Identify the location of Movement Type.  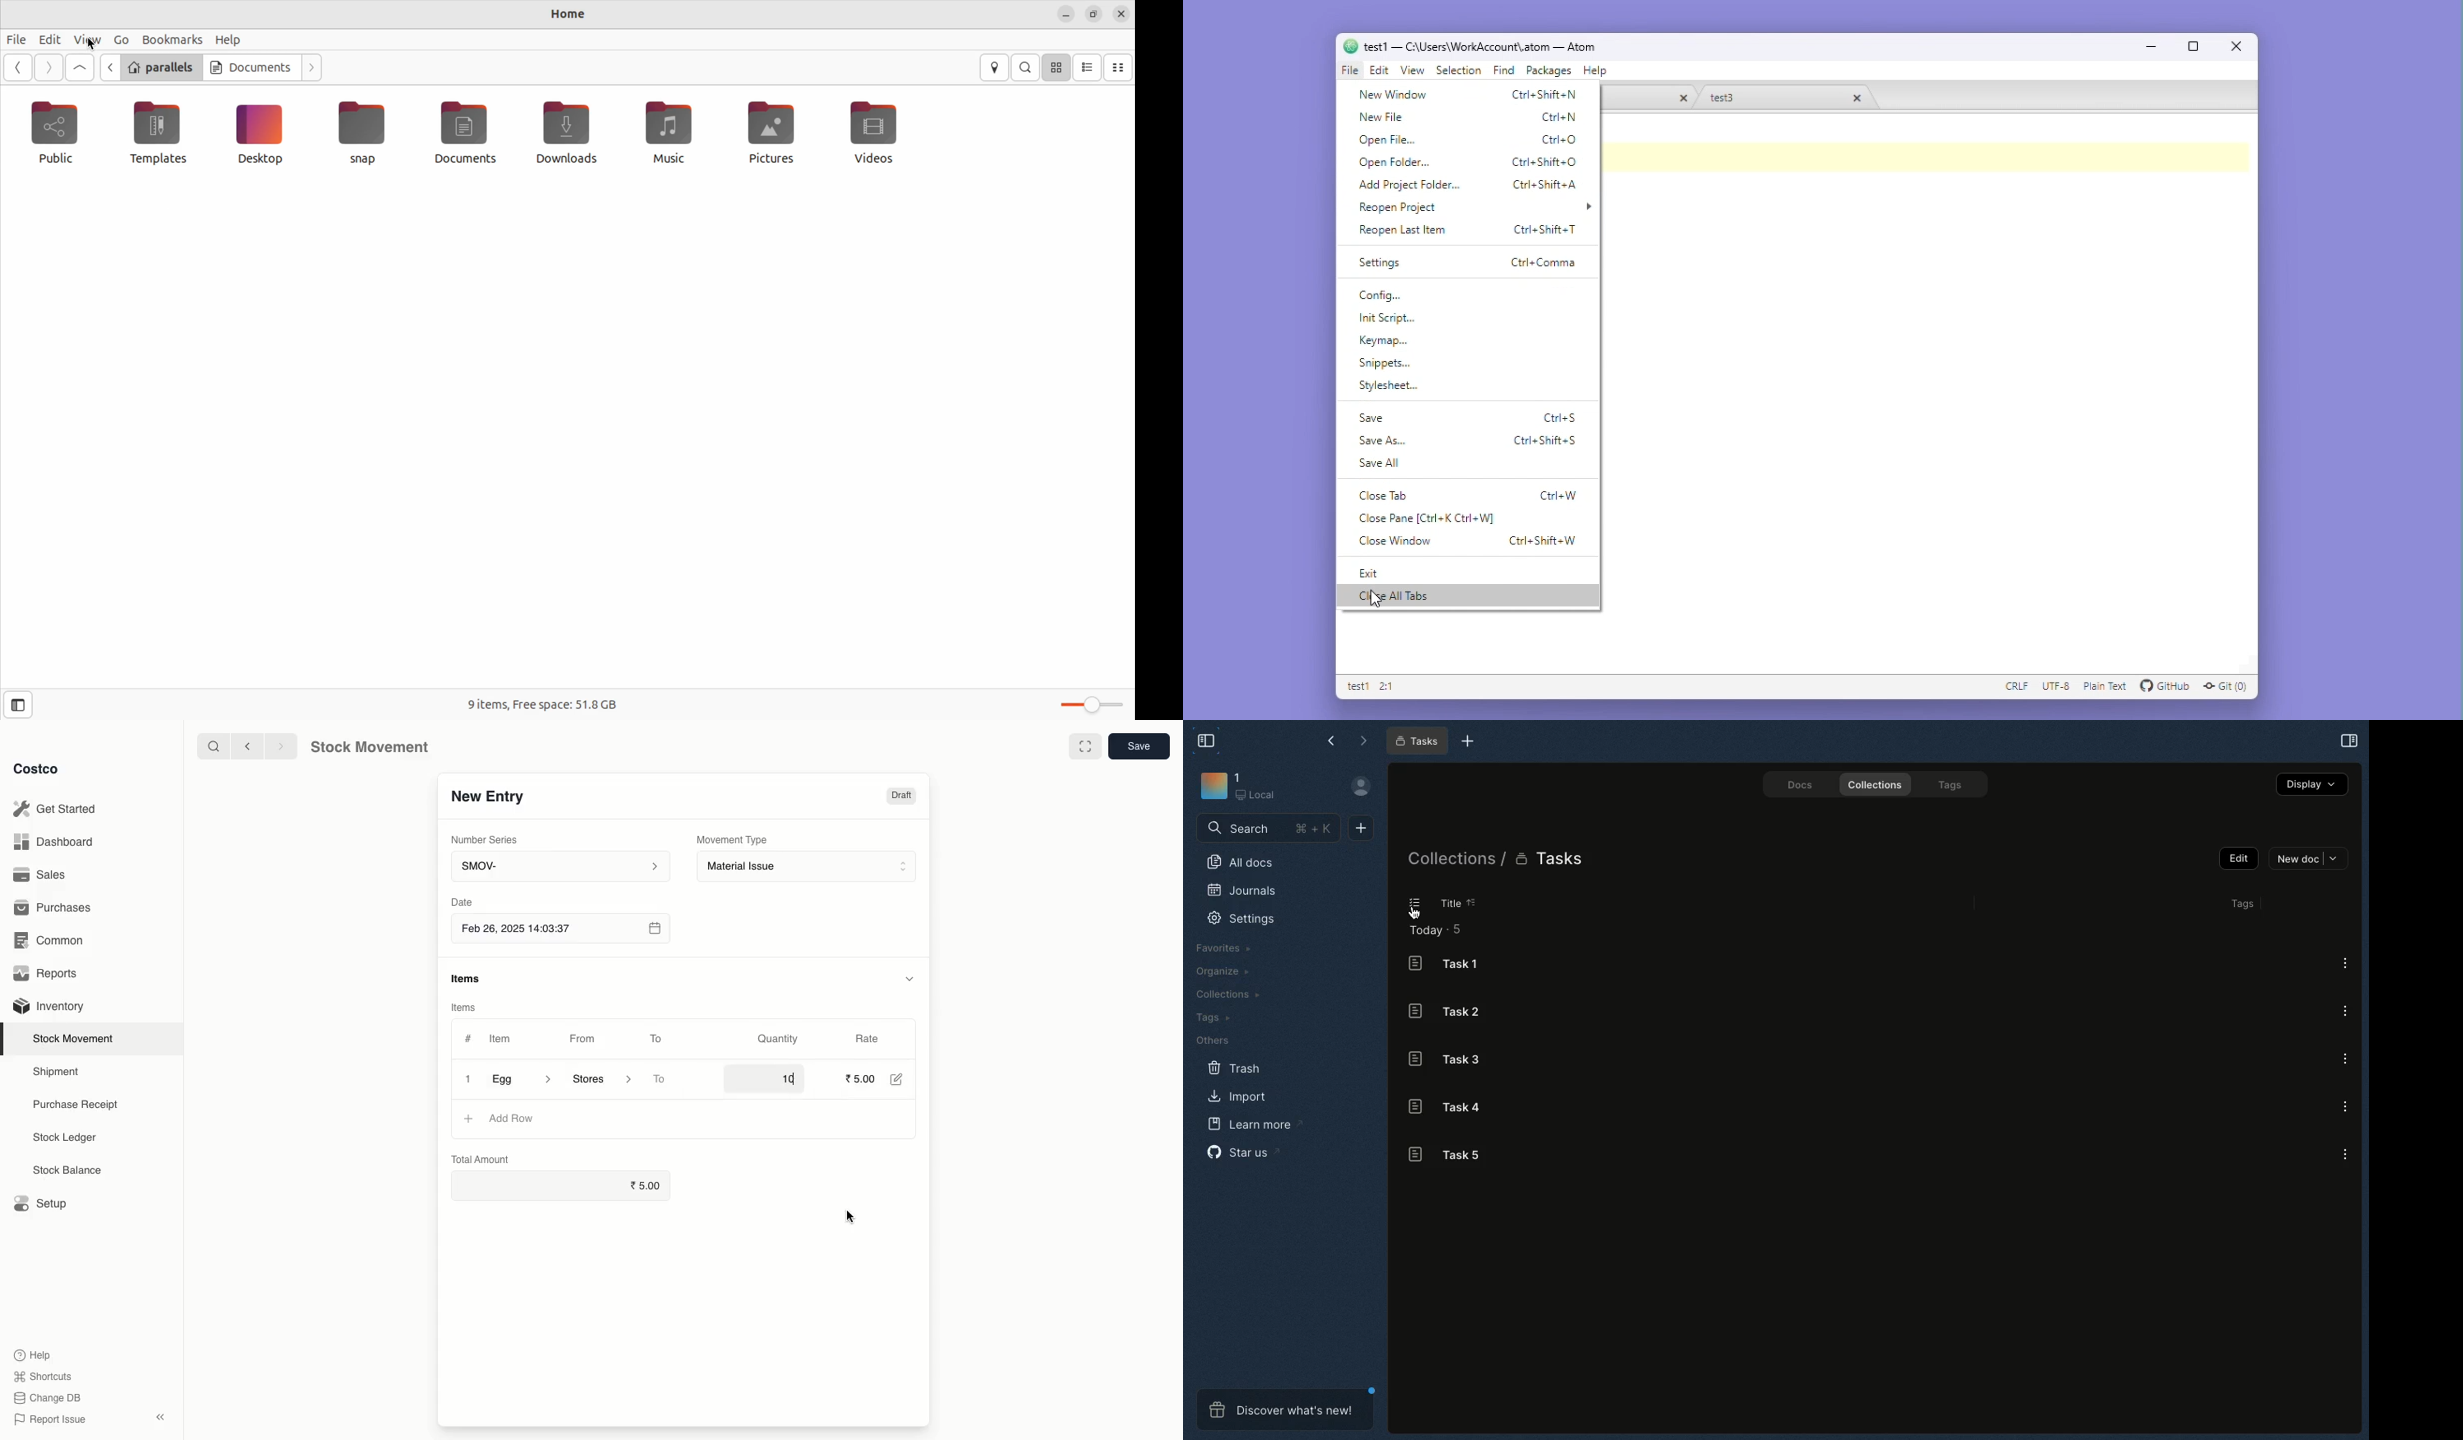
(733, 839).